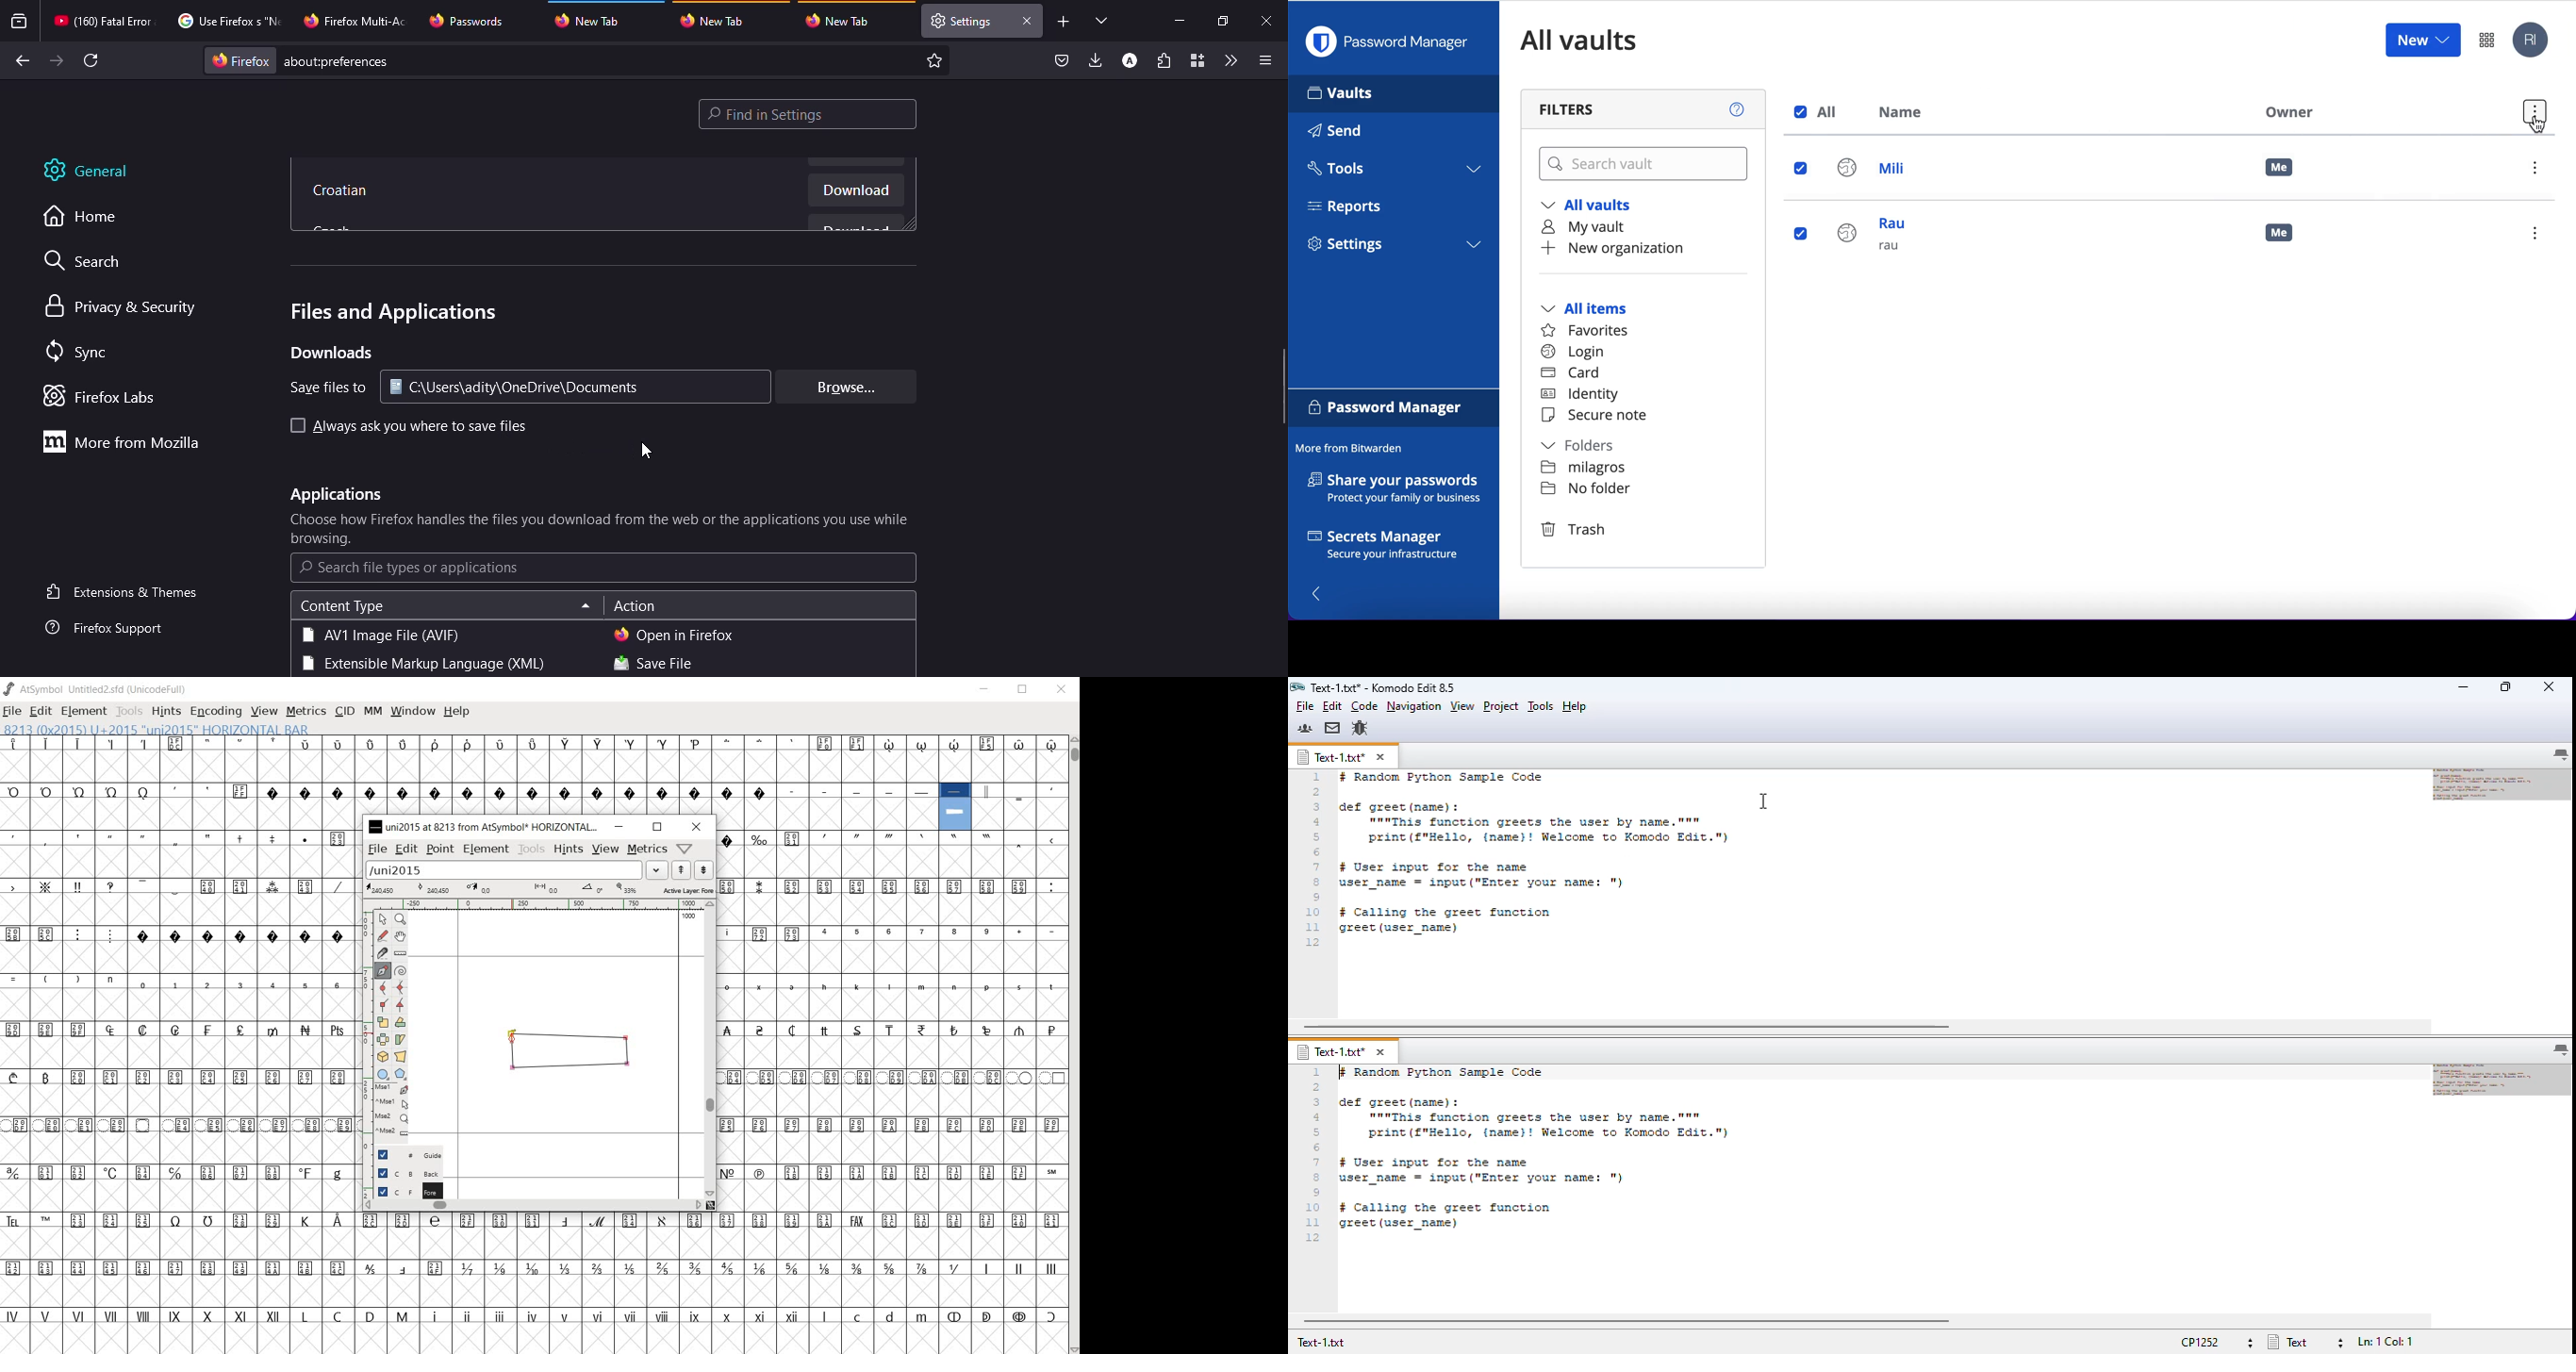  Describe the element at coordinates (384, 1112) in the screenshot. I see `mse1 mse1 mse2 mse2` at that location.